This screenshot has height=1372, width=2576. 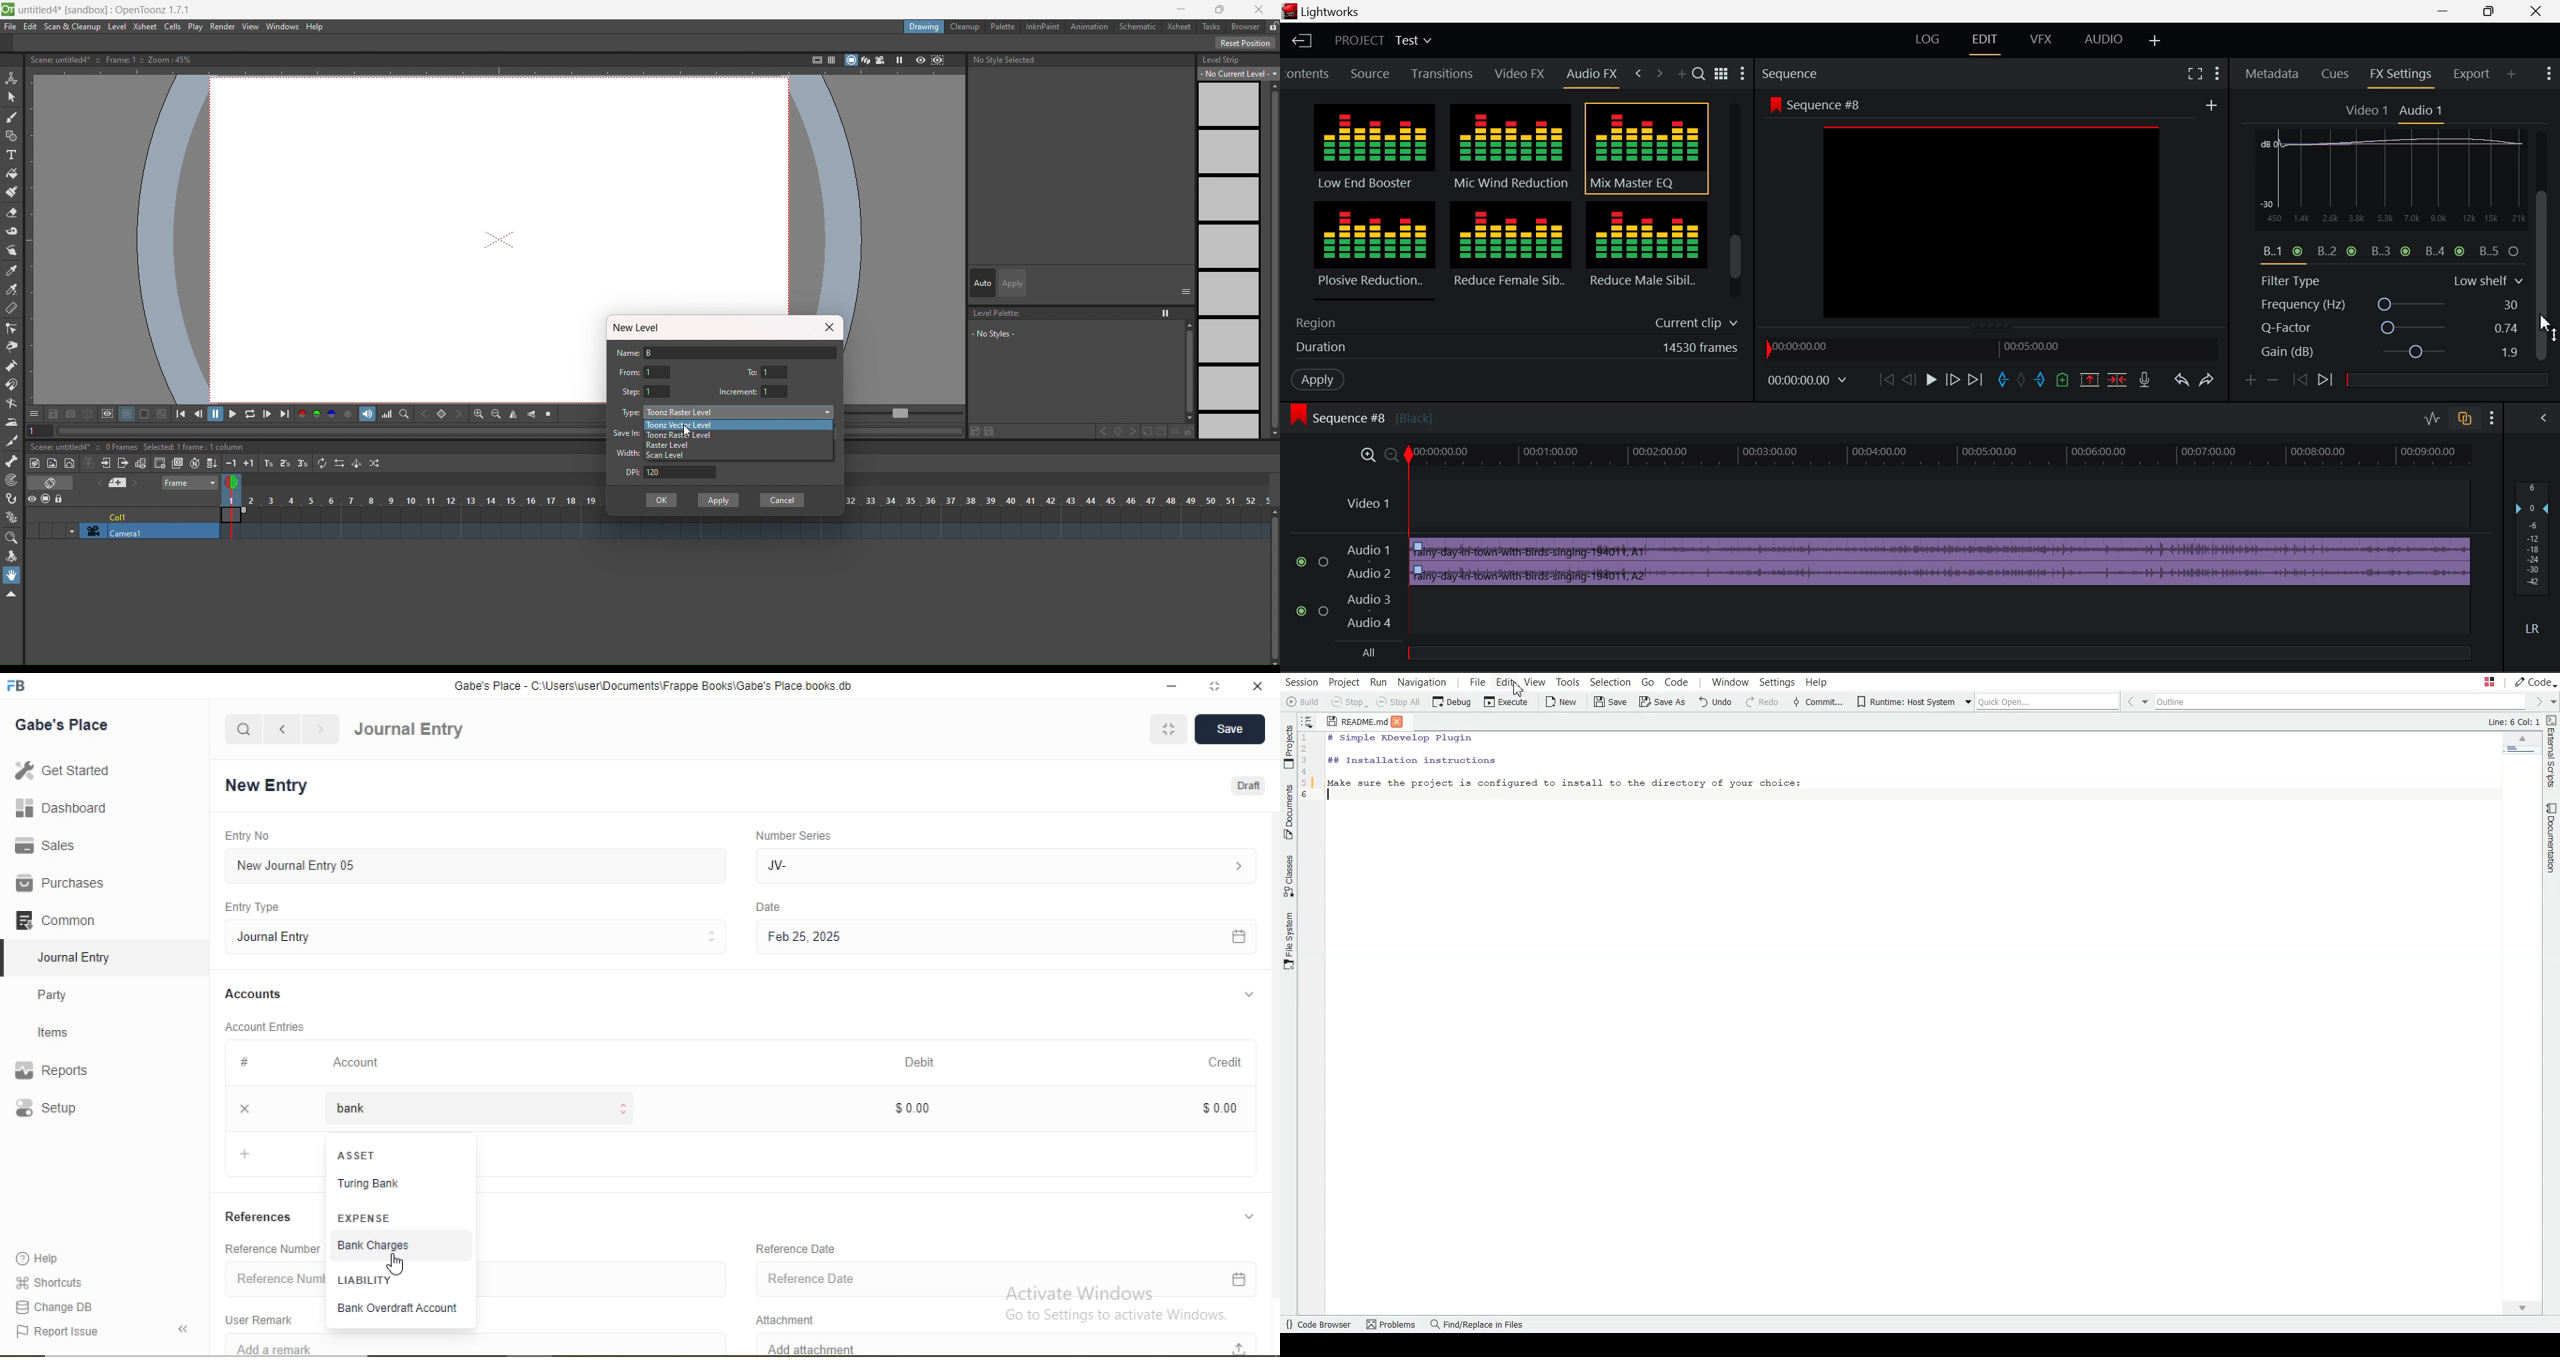 What do you see at coordinates (631, 413) in the screenshot?
I see `type` at bounding box center [631, 413].